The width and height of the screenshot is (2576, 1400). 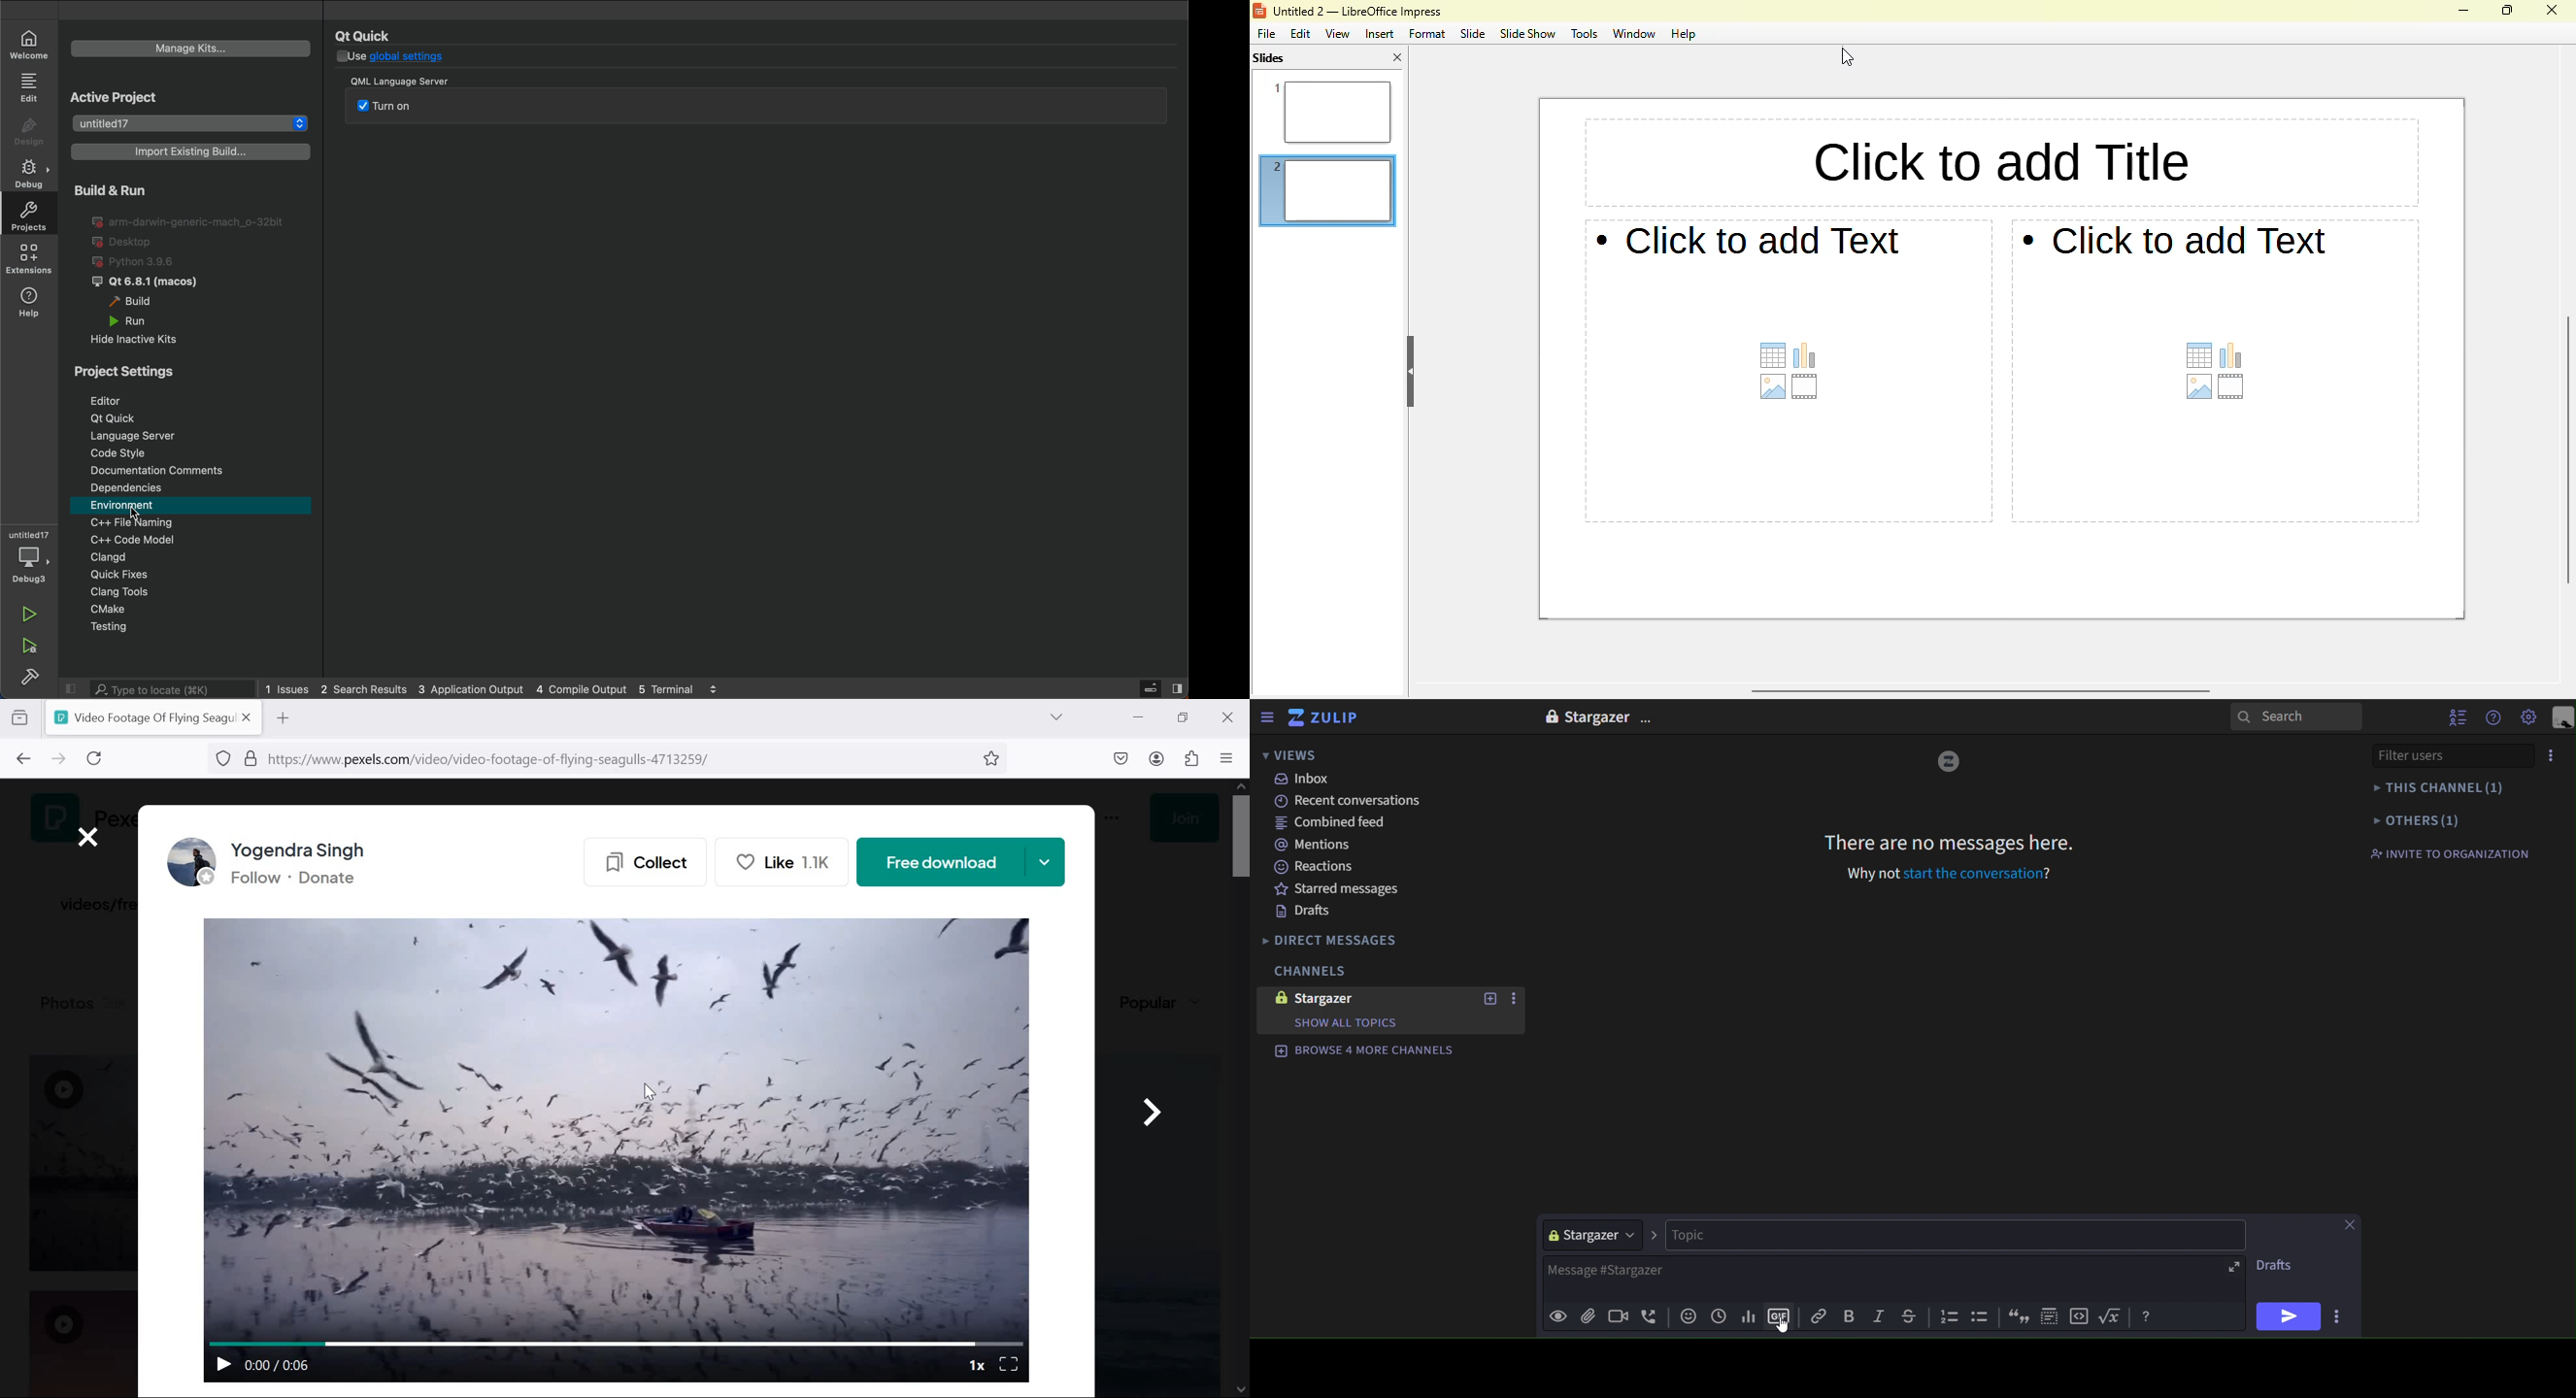 What do you see at coordinates (1324, 867) in the screenshot?
I see `reactions` at bounding box center [1324, 867].